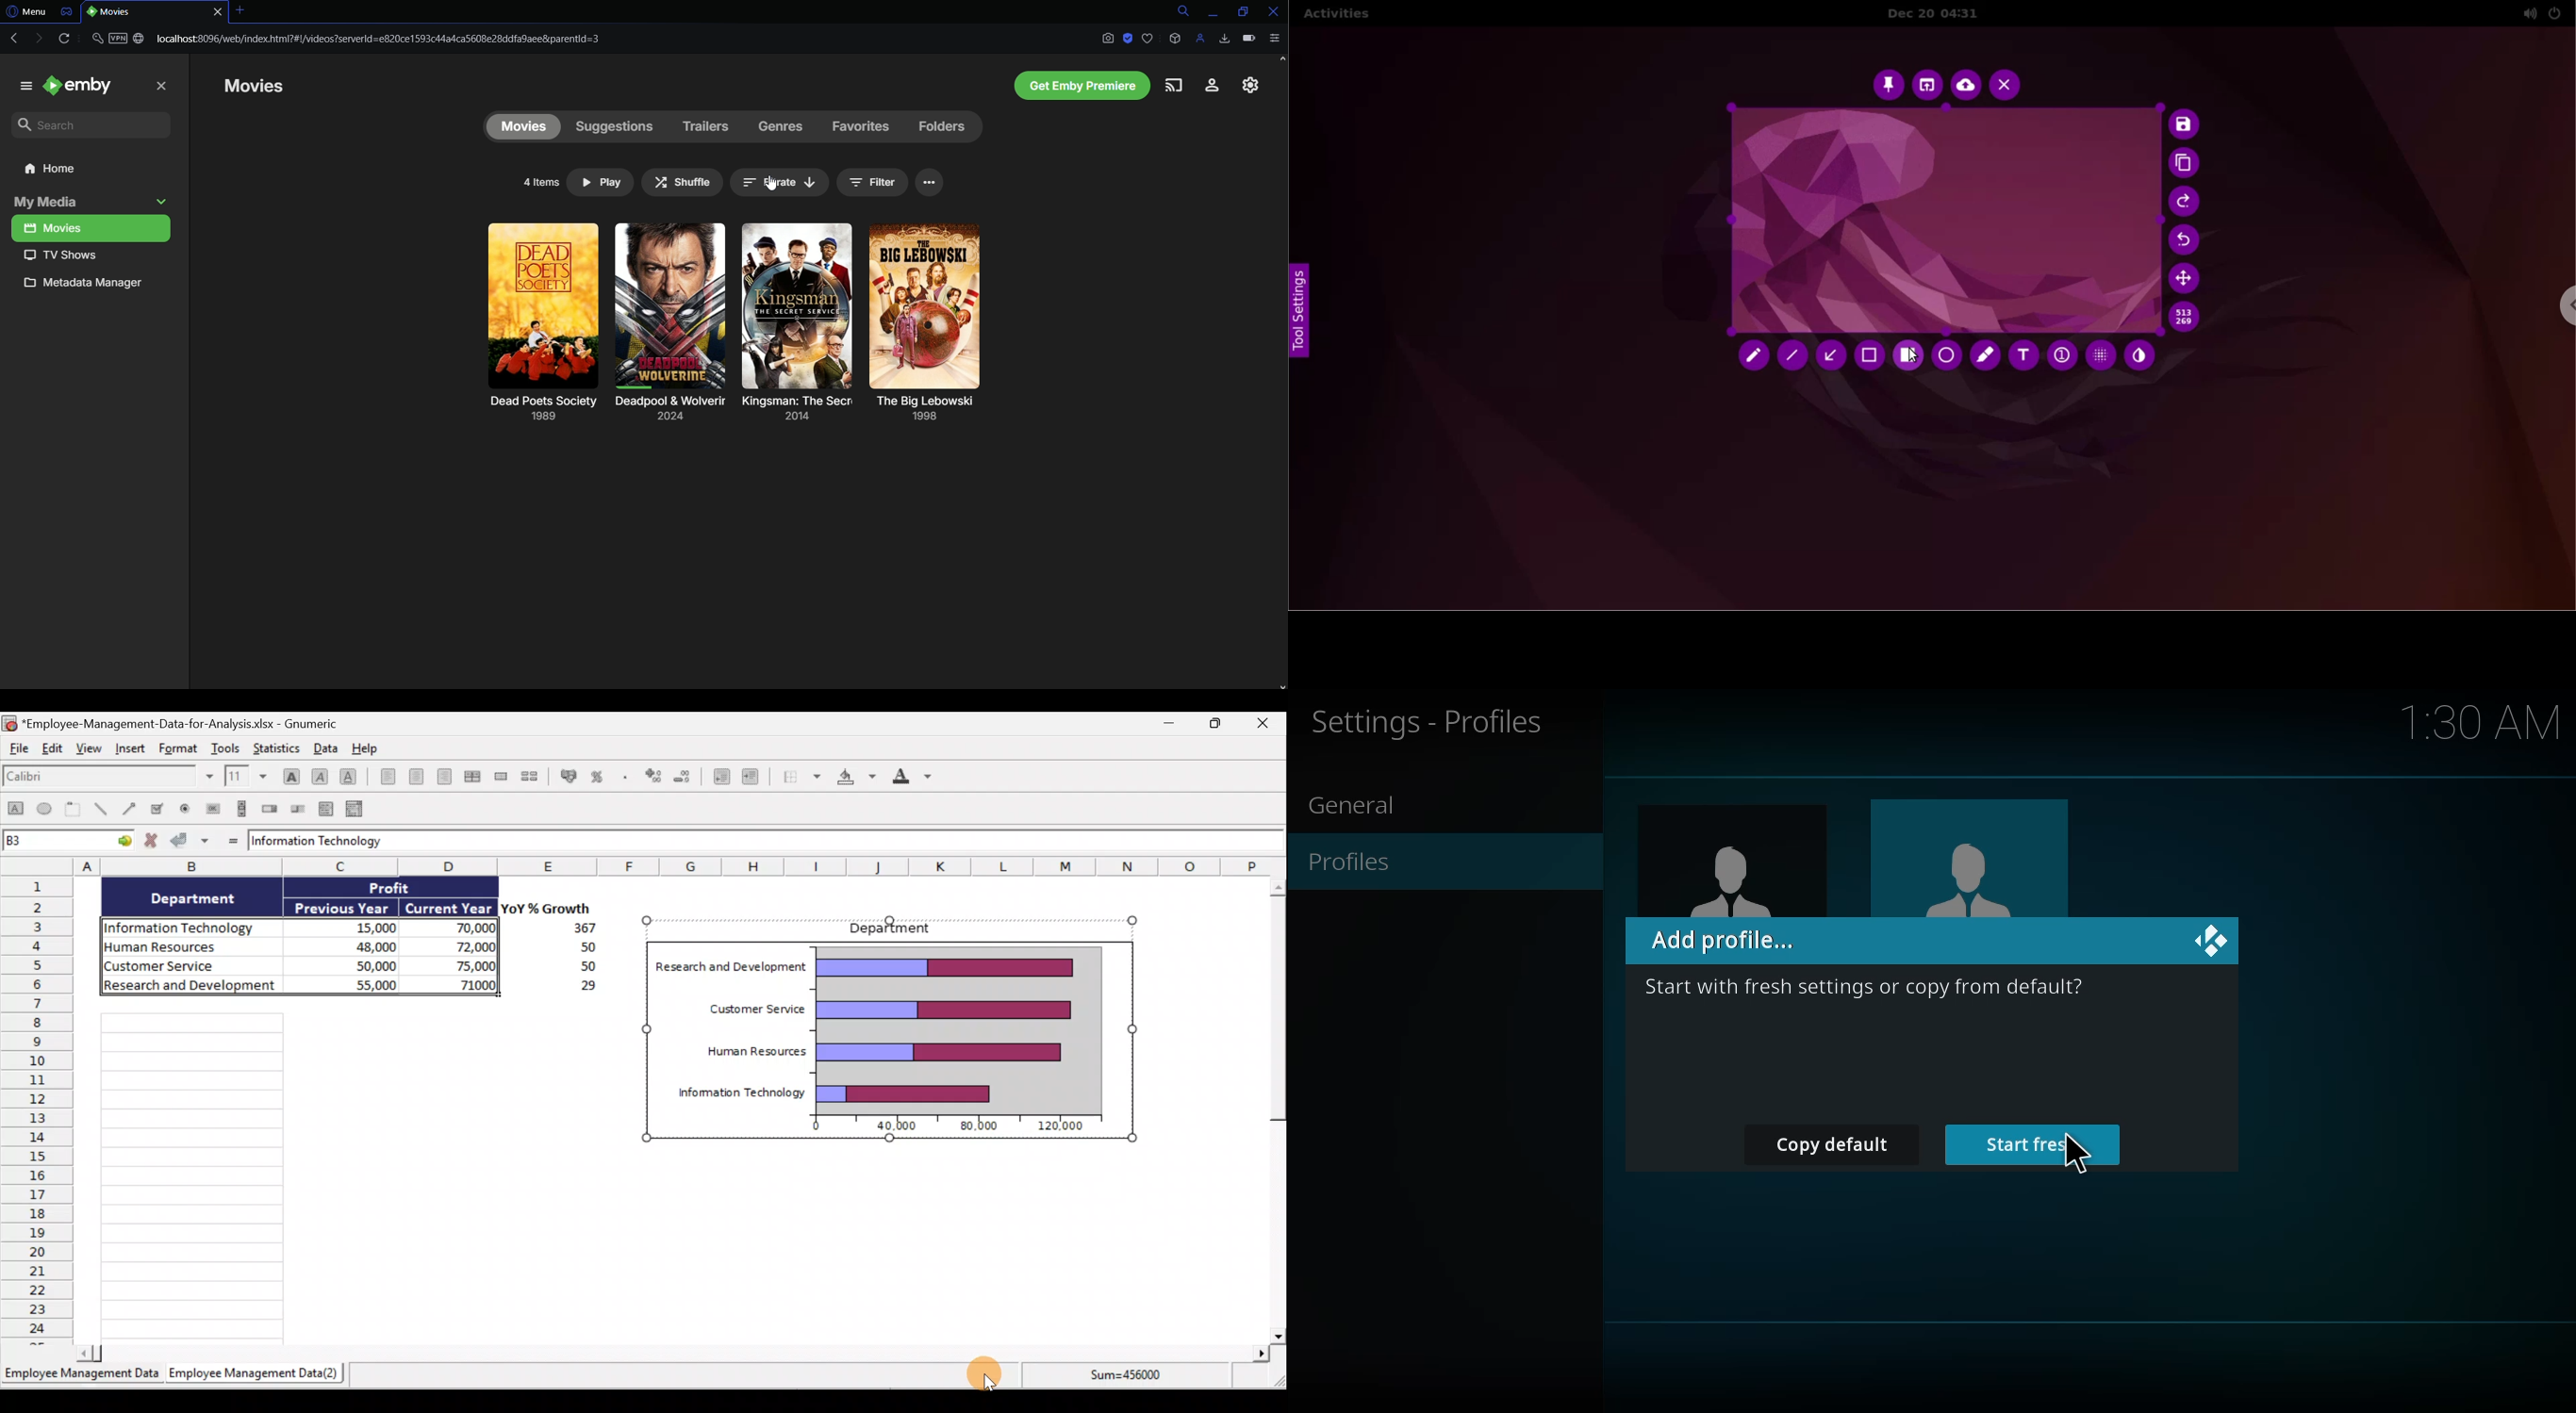  What do you see at coordinates (1222, 725) in the screenshot?
I see `Maximize` at bounding box center [1222, 725].